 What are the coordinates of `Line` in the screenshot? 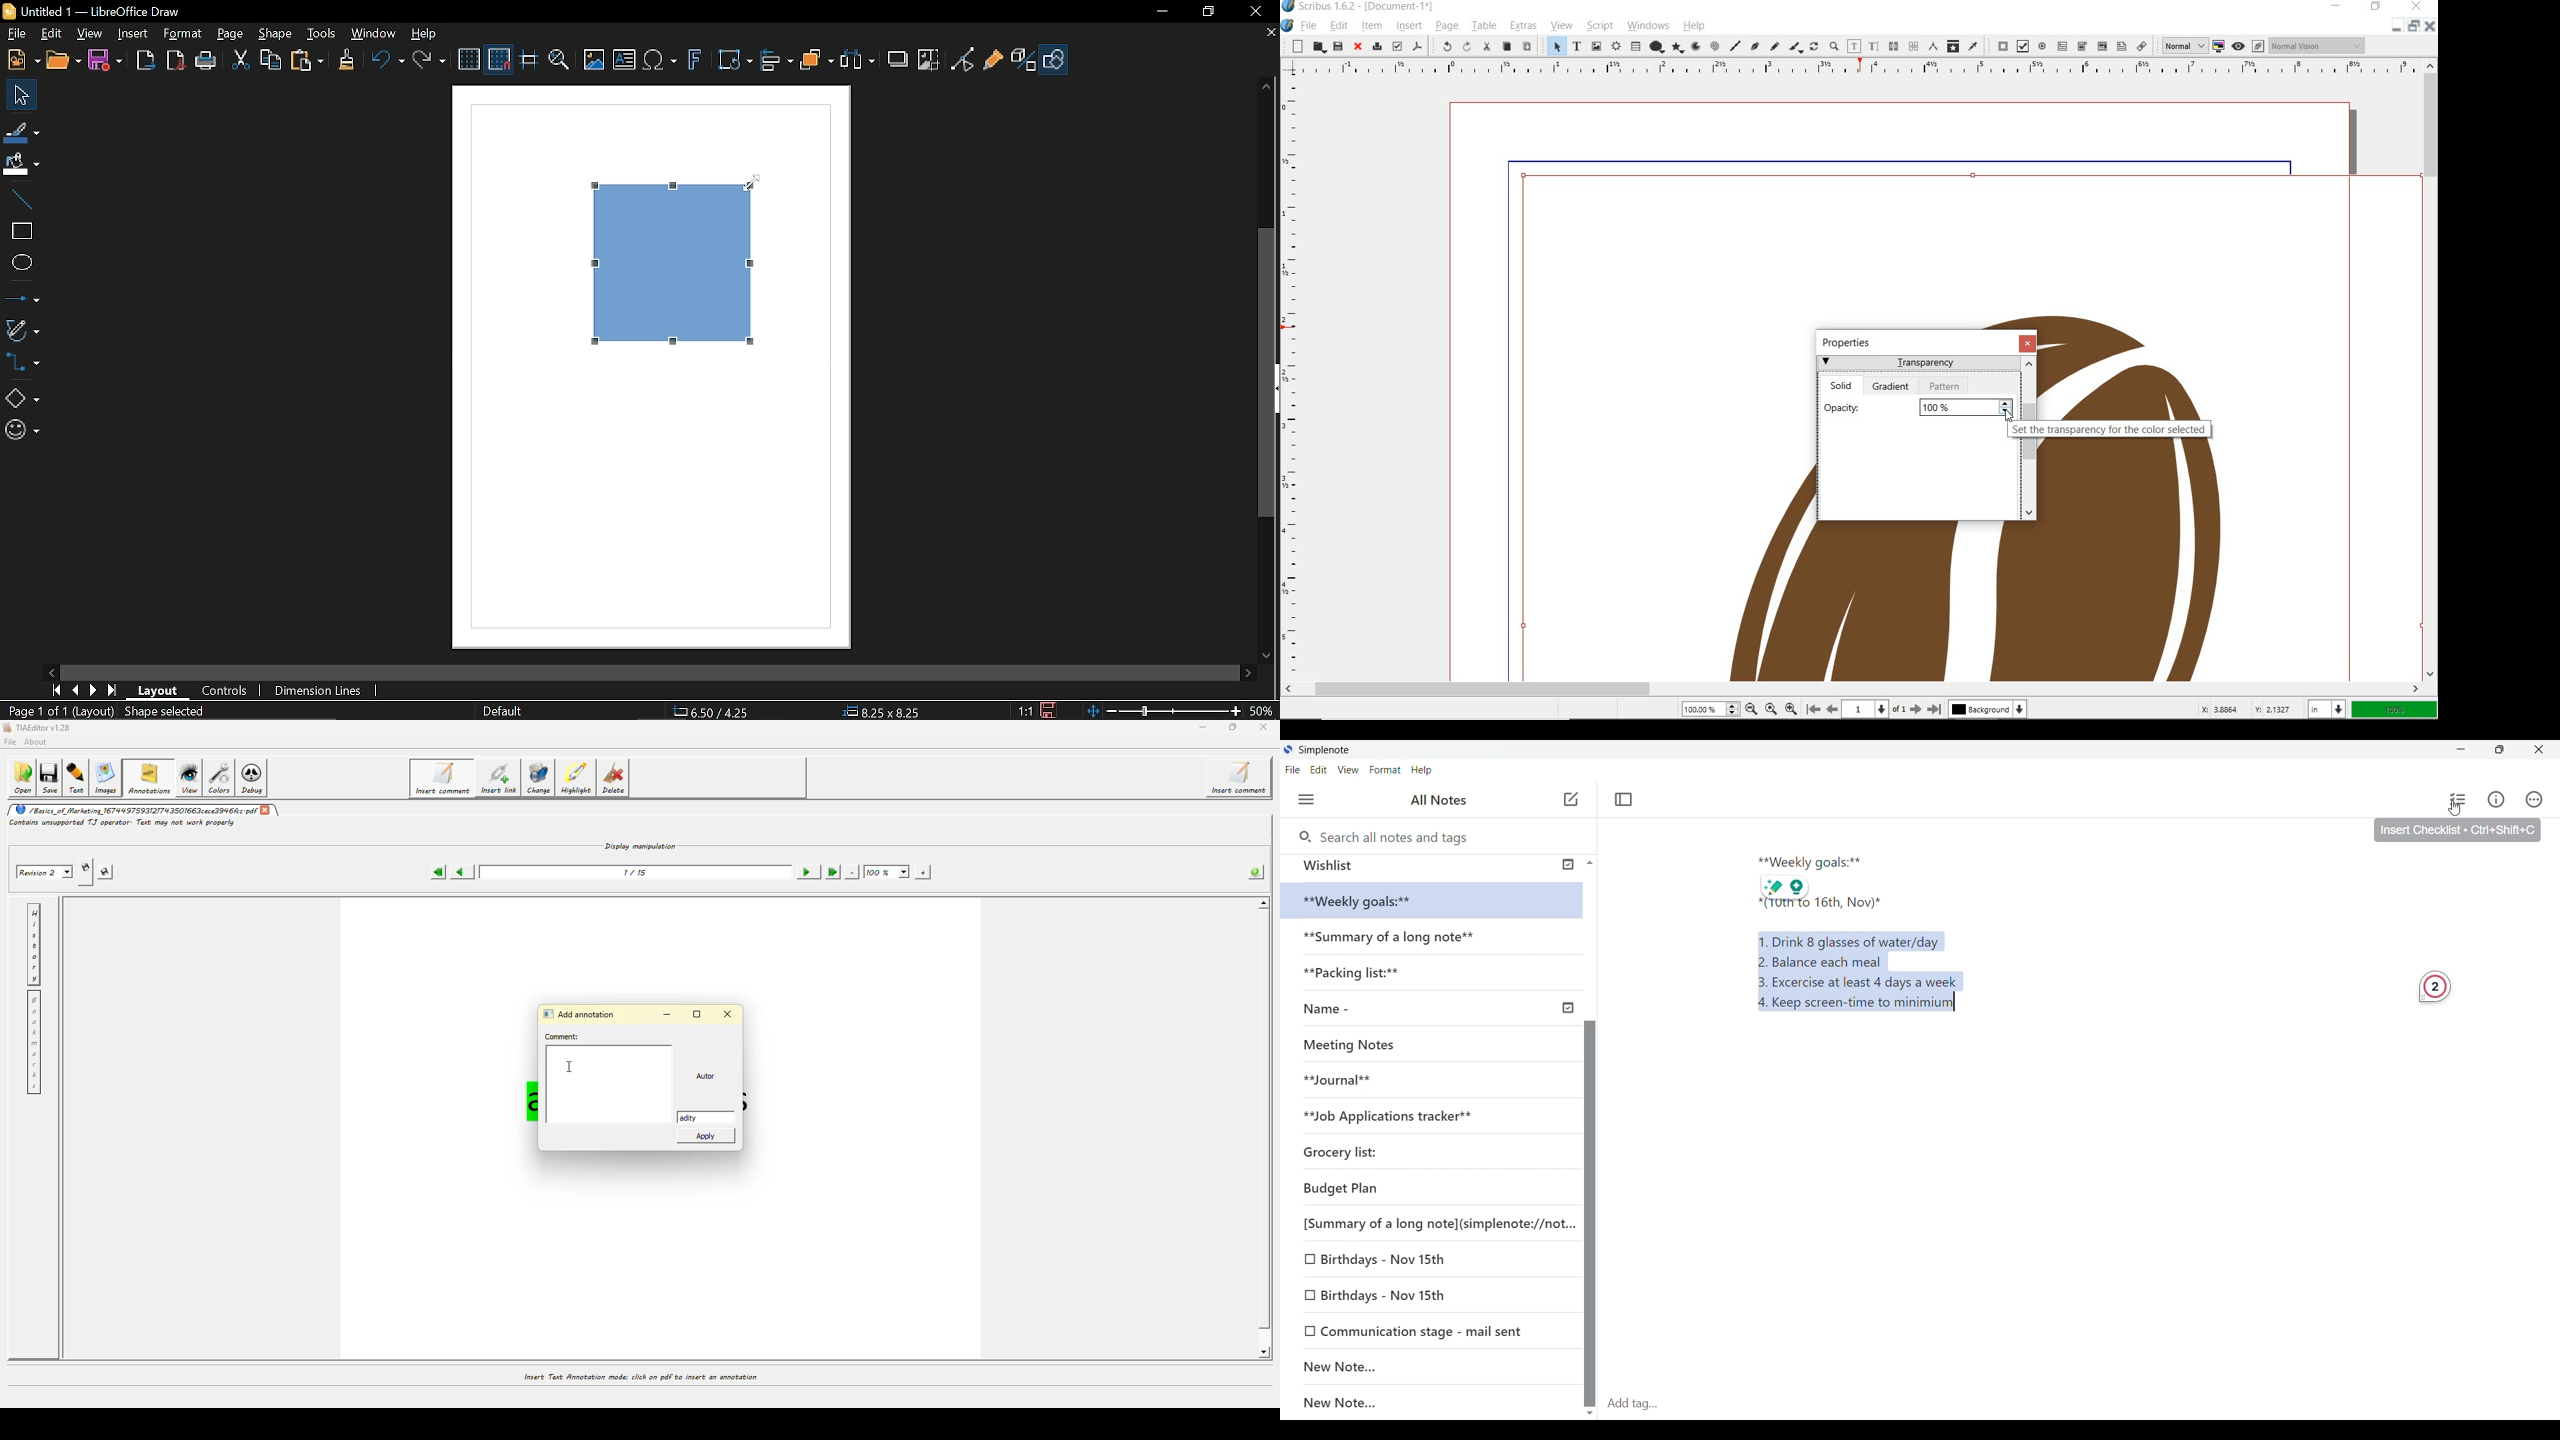 It's located at (20, 199).